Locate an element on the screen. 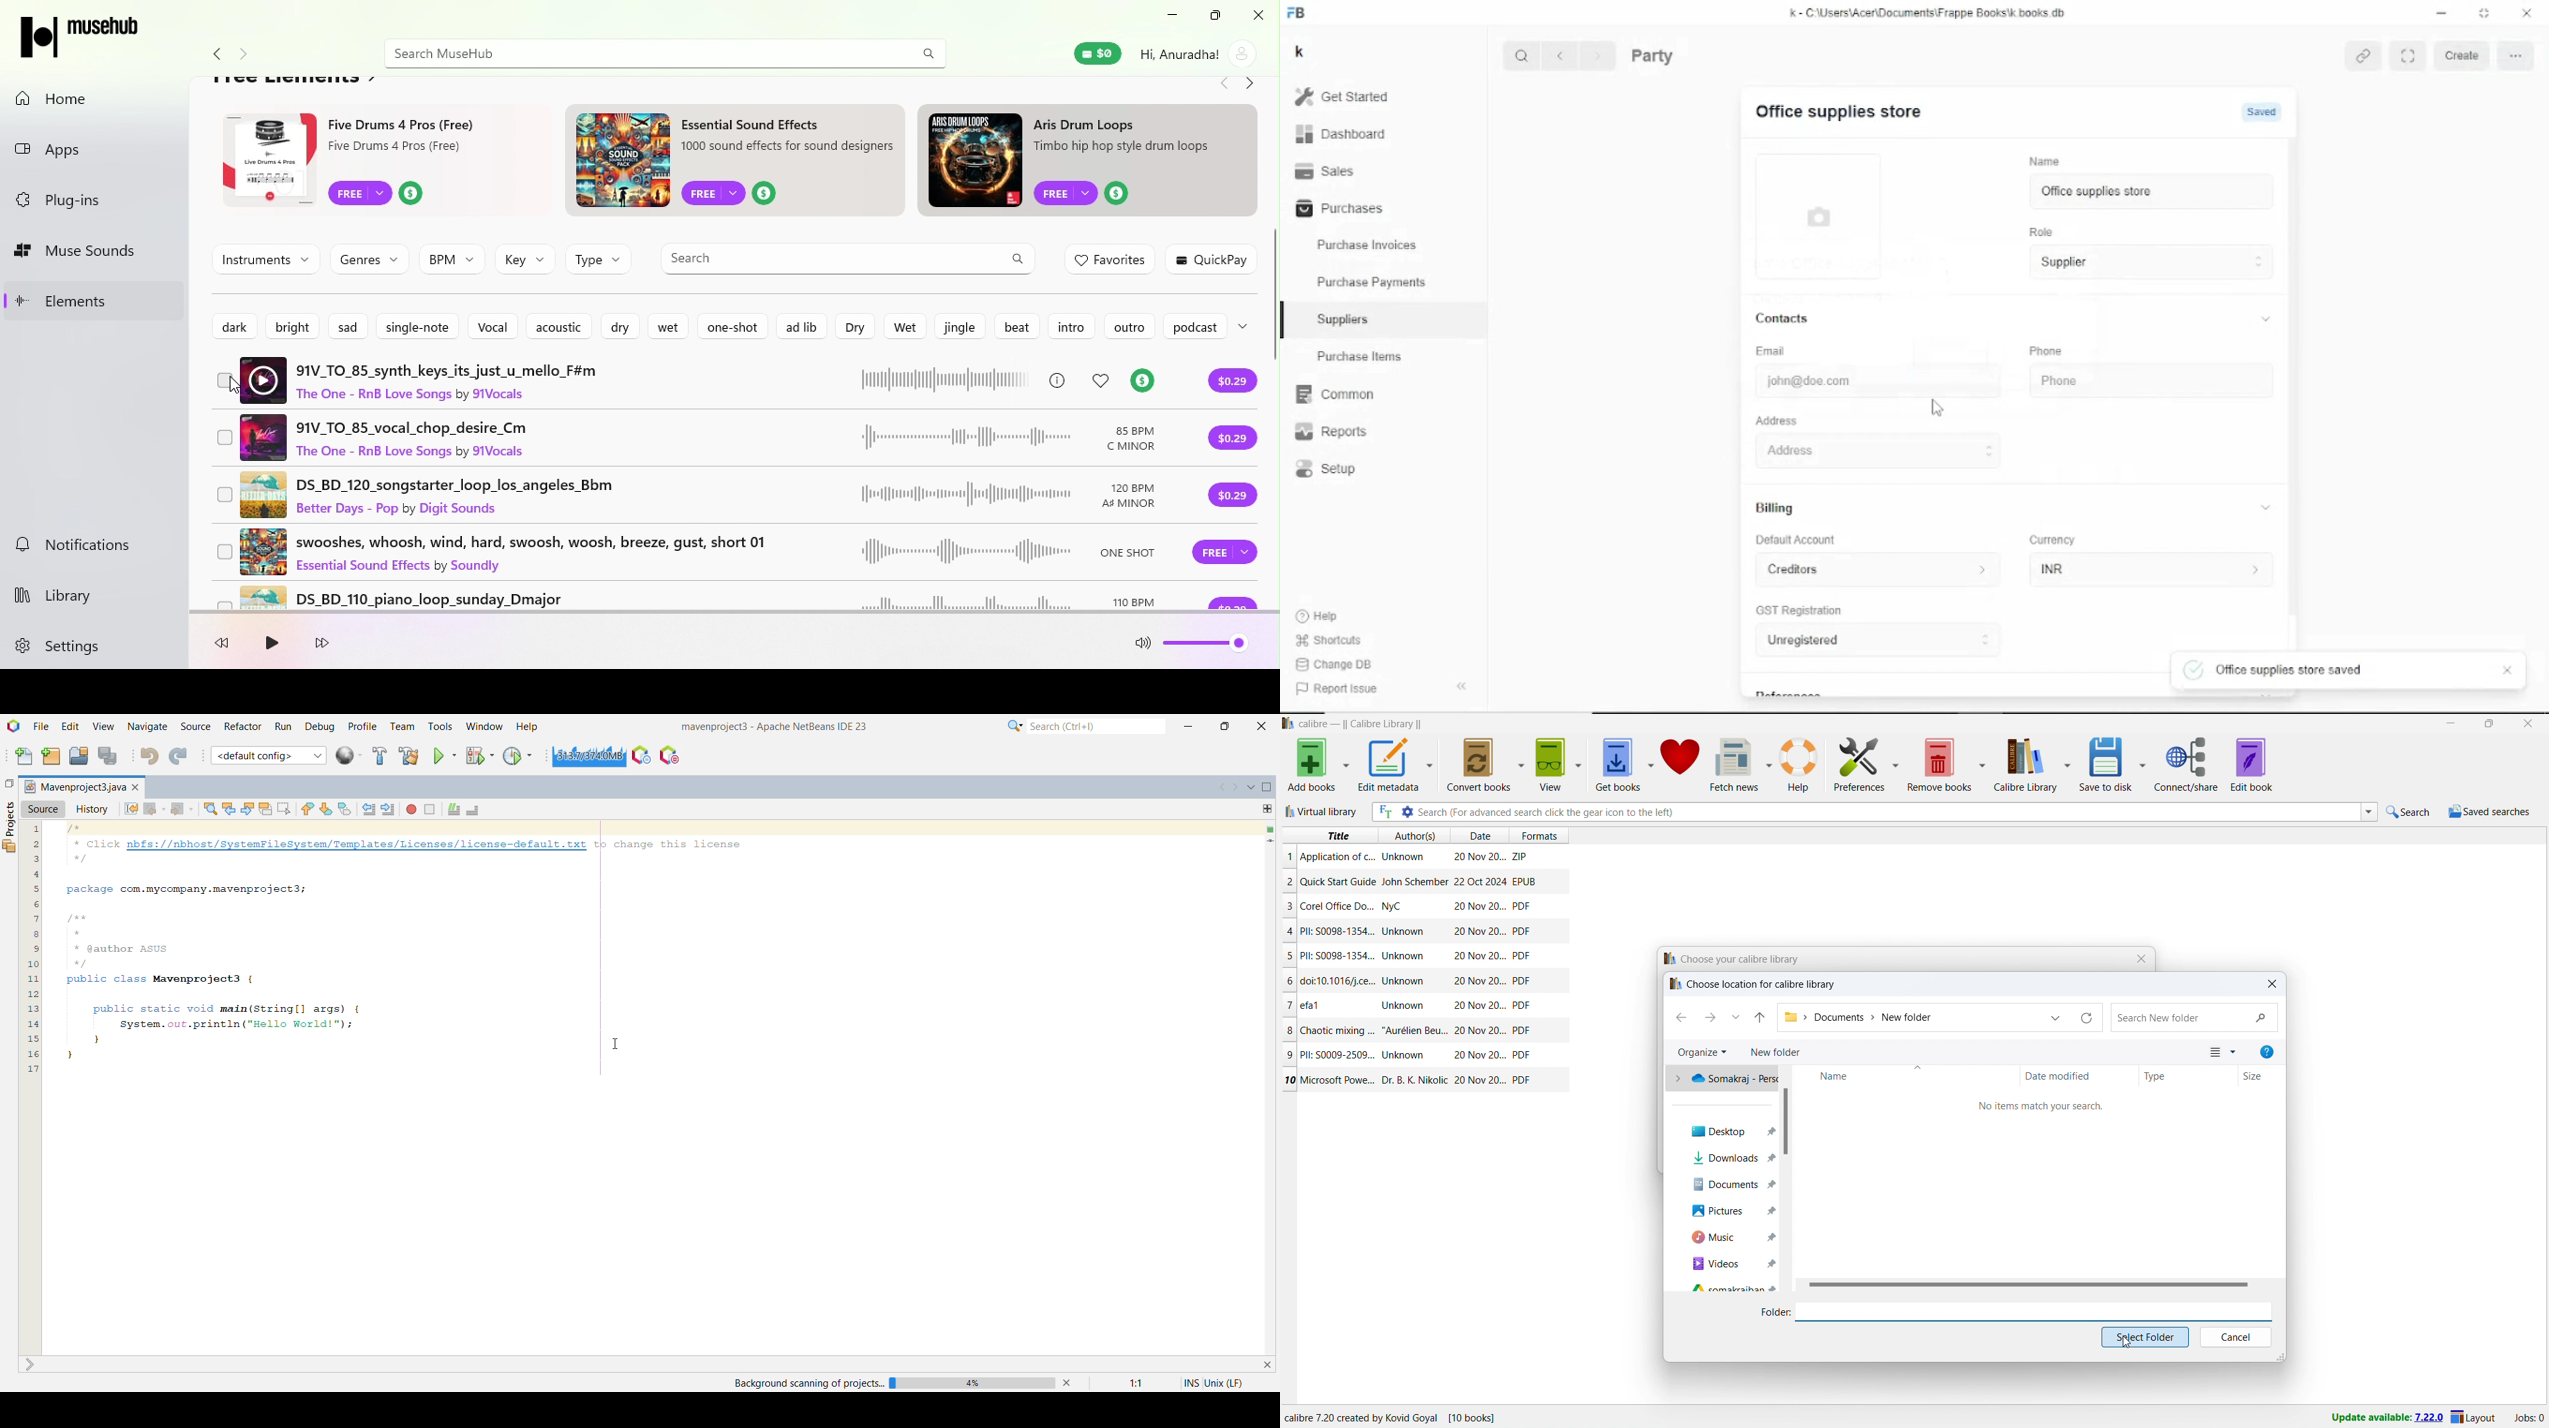 The width and height of the screenshot is (2576, 1428). next folder is located at coordinates (1711, 1017).